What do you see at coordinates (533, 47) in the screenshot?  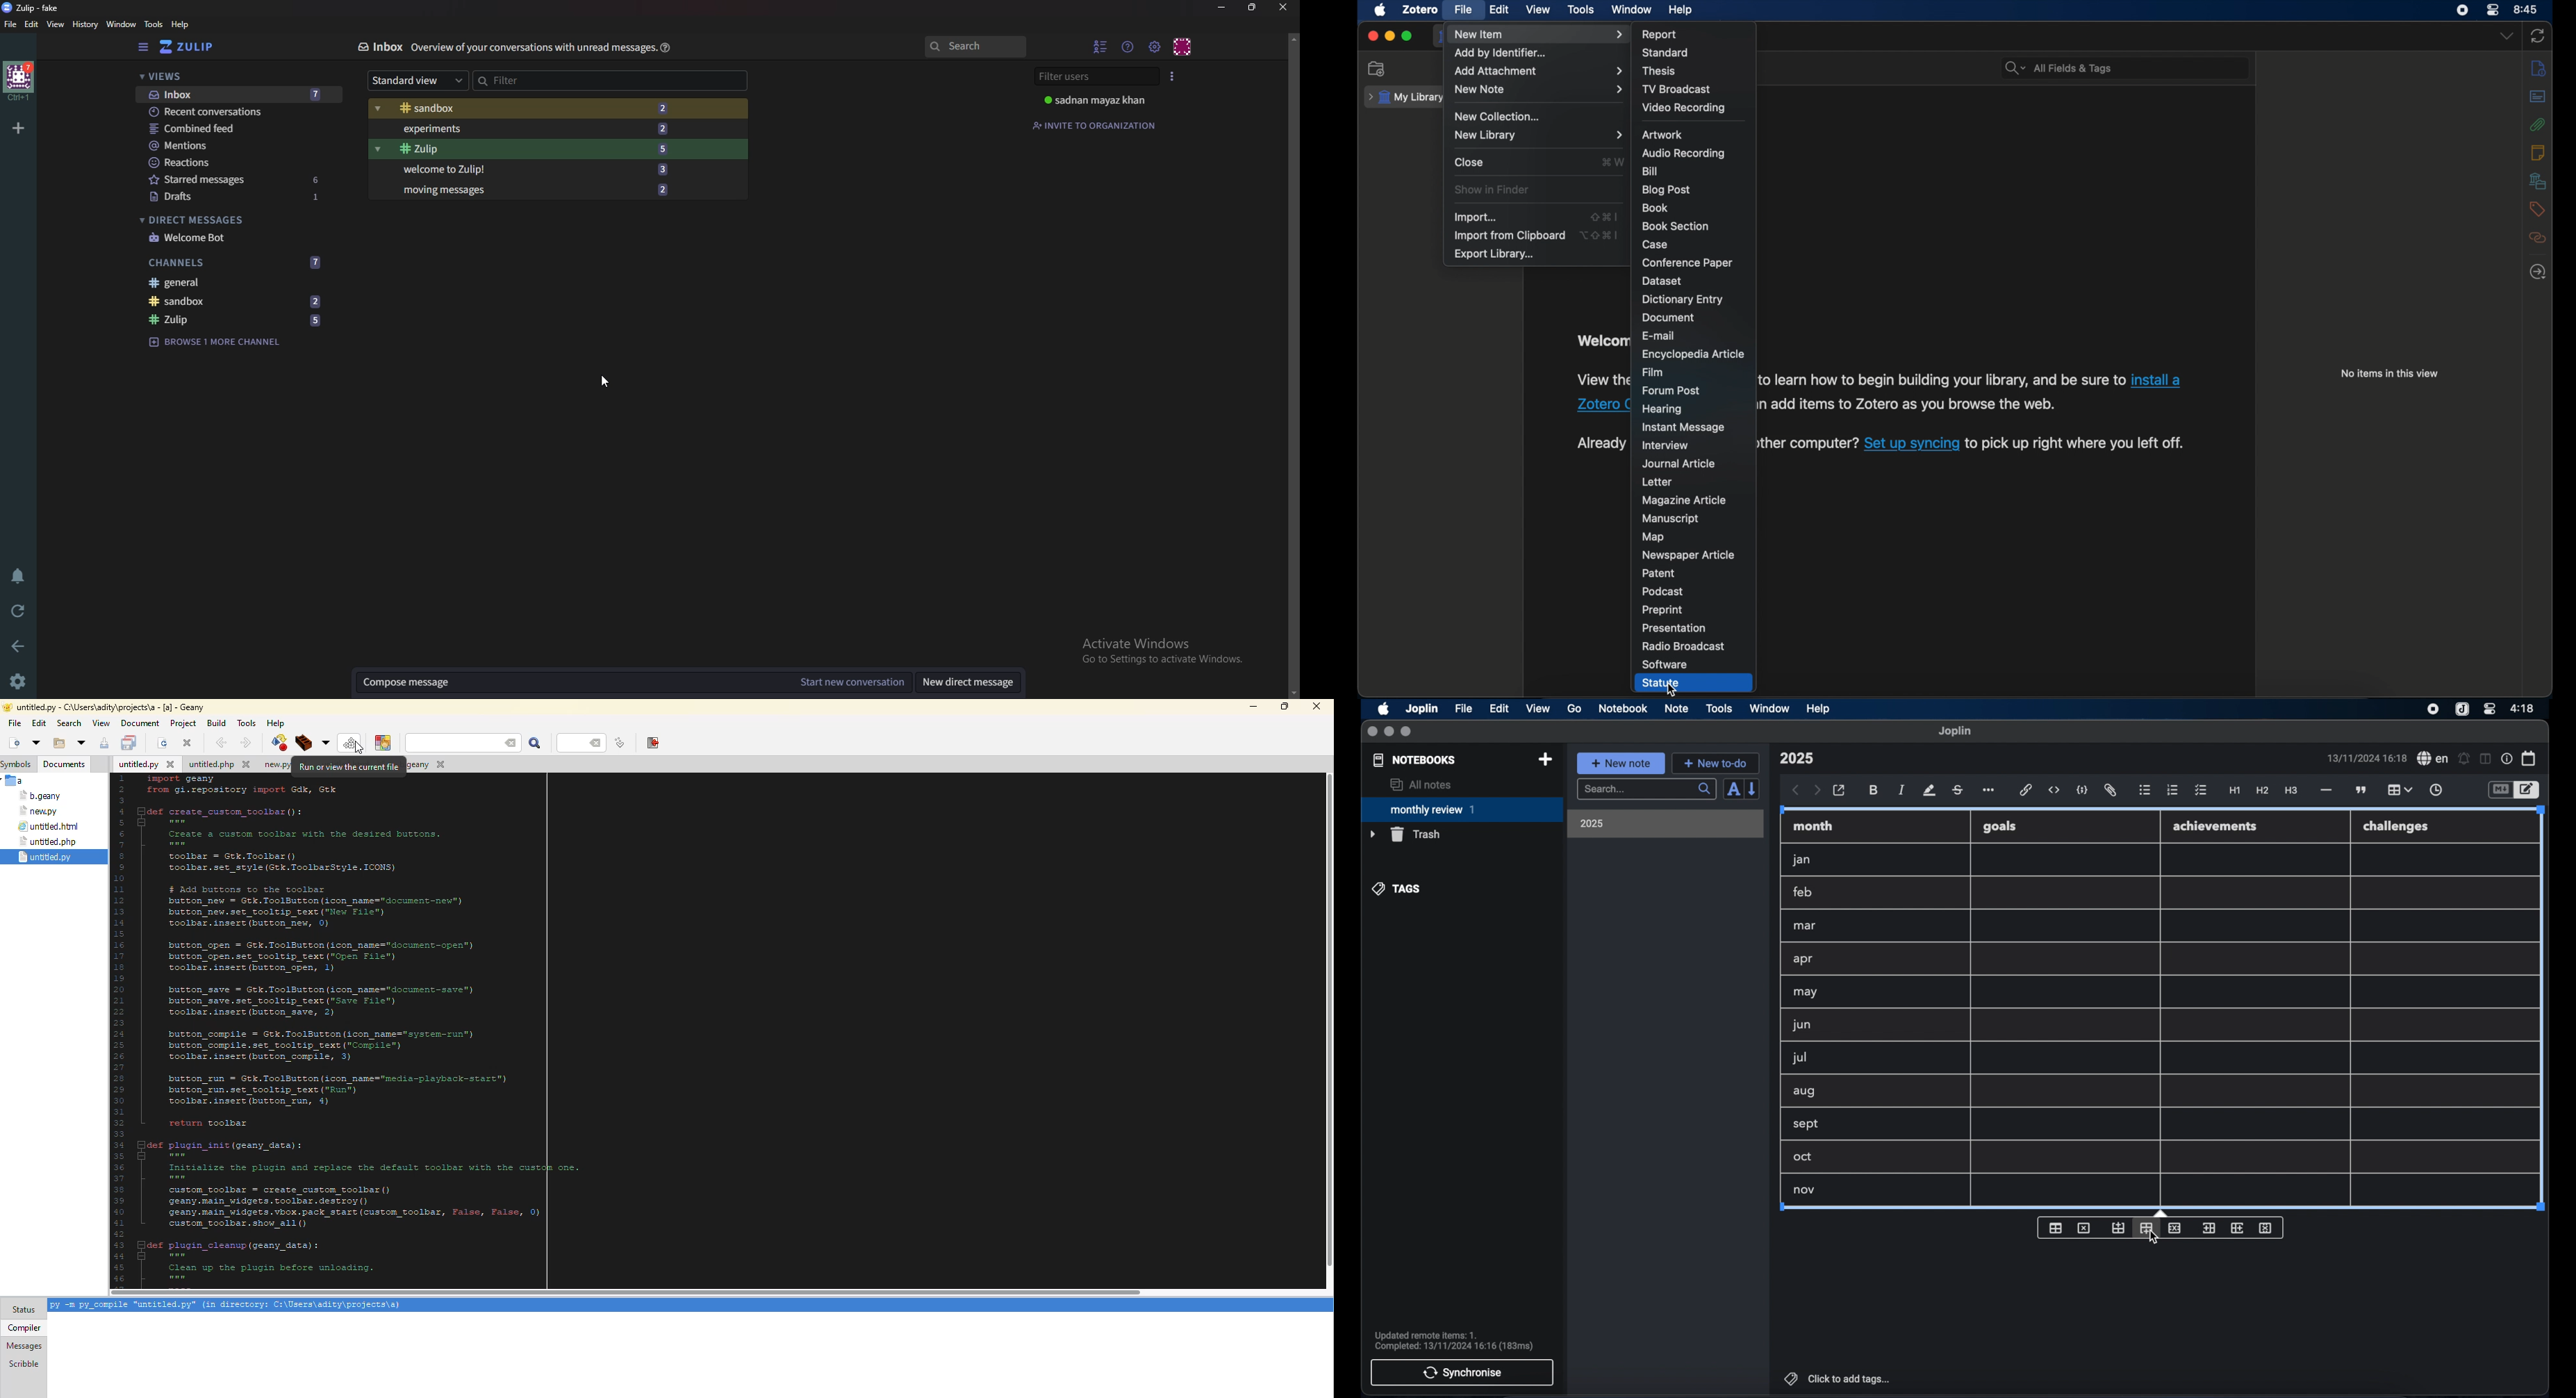 I see `overview of your conversations with unread messages` at bounding box center [533, 47].